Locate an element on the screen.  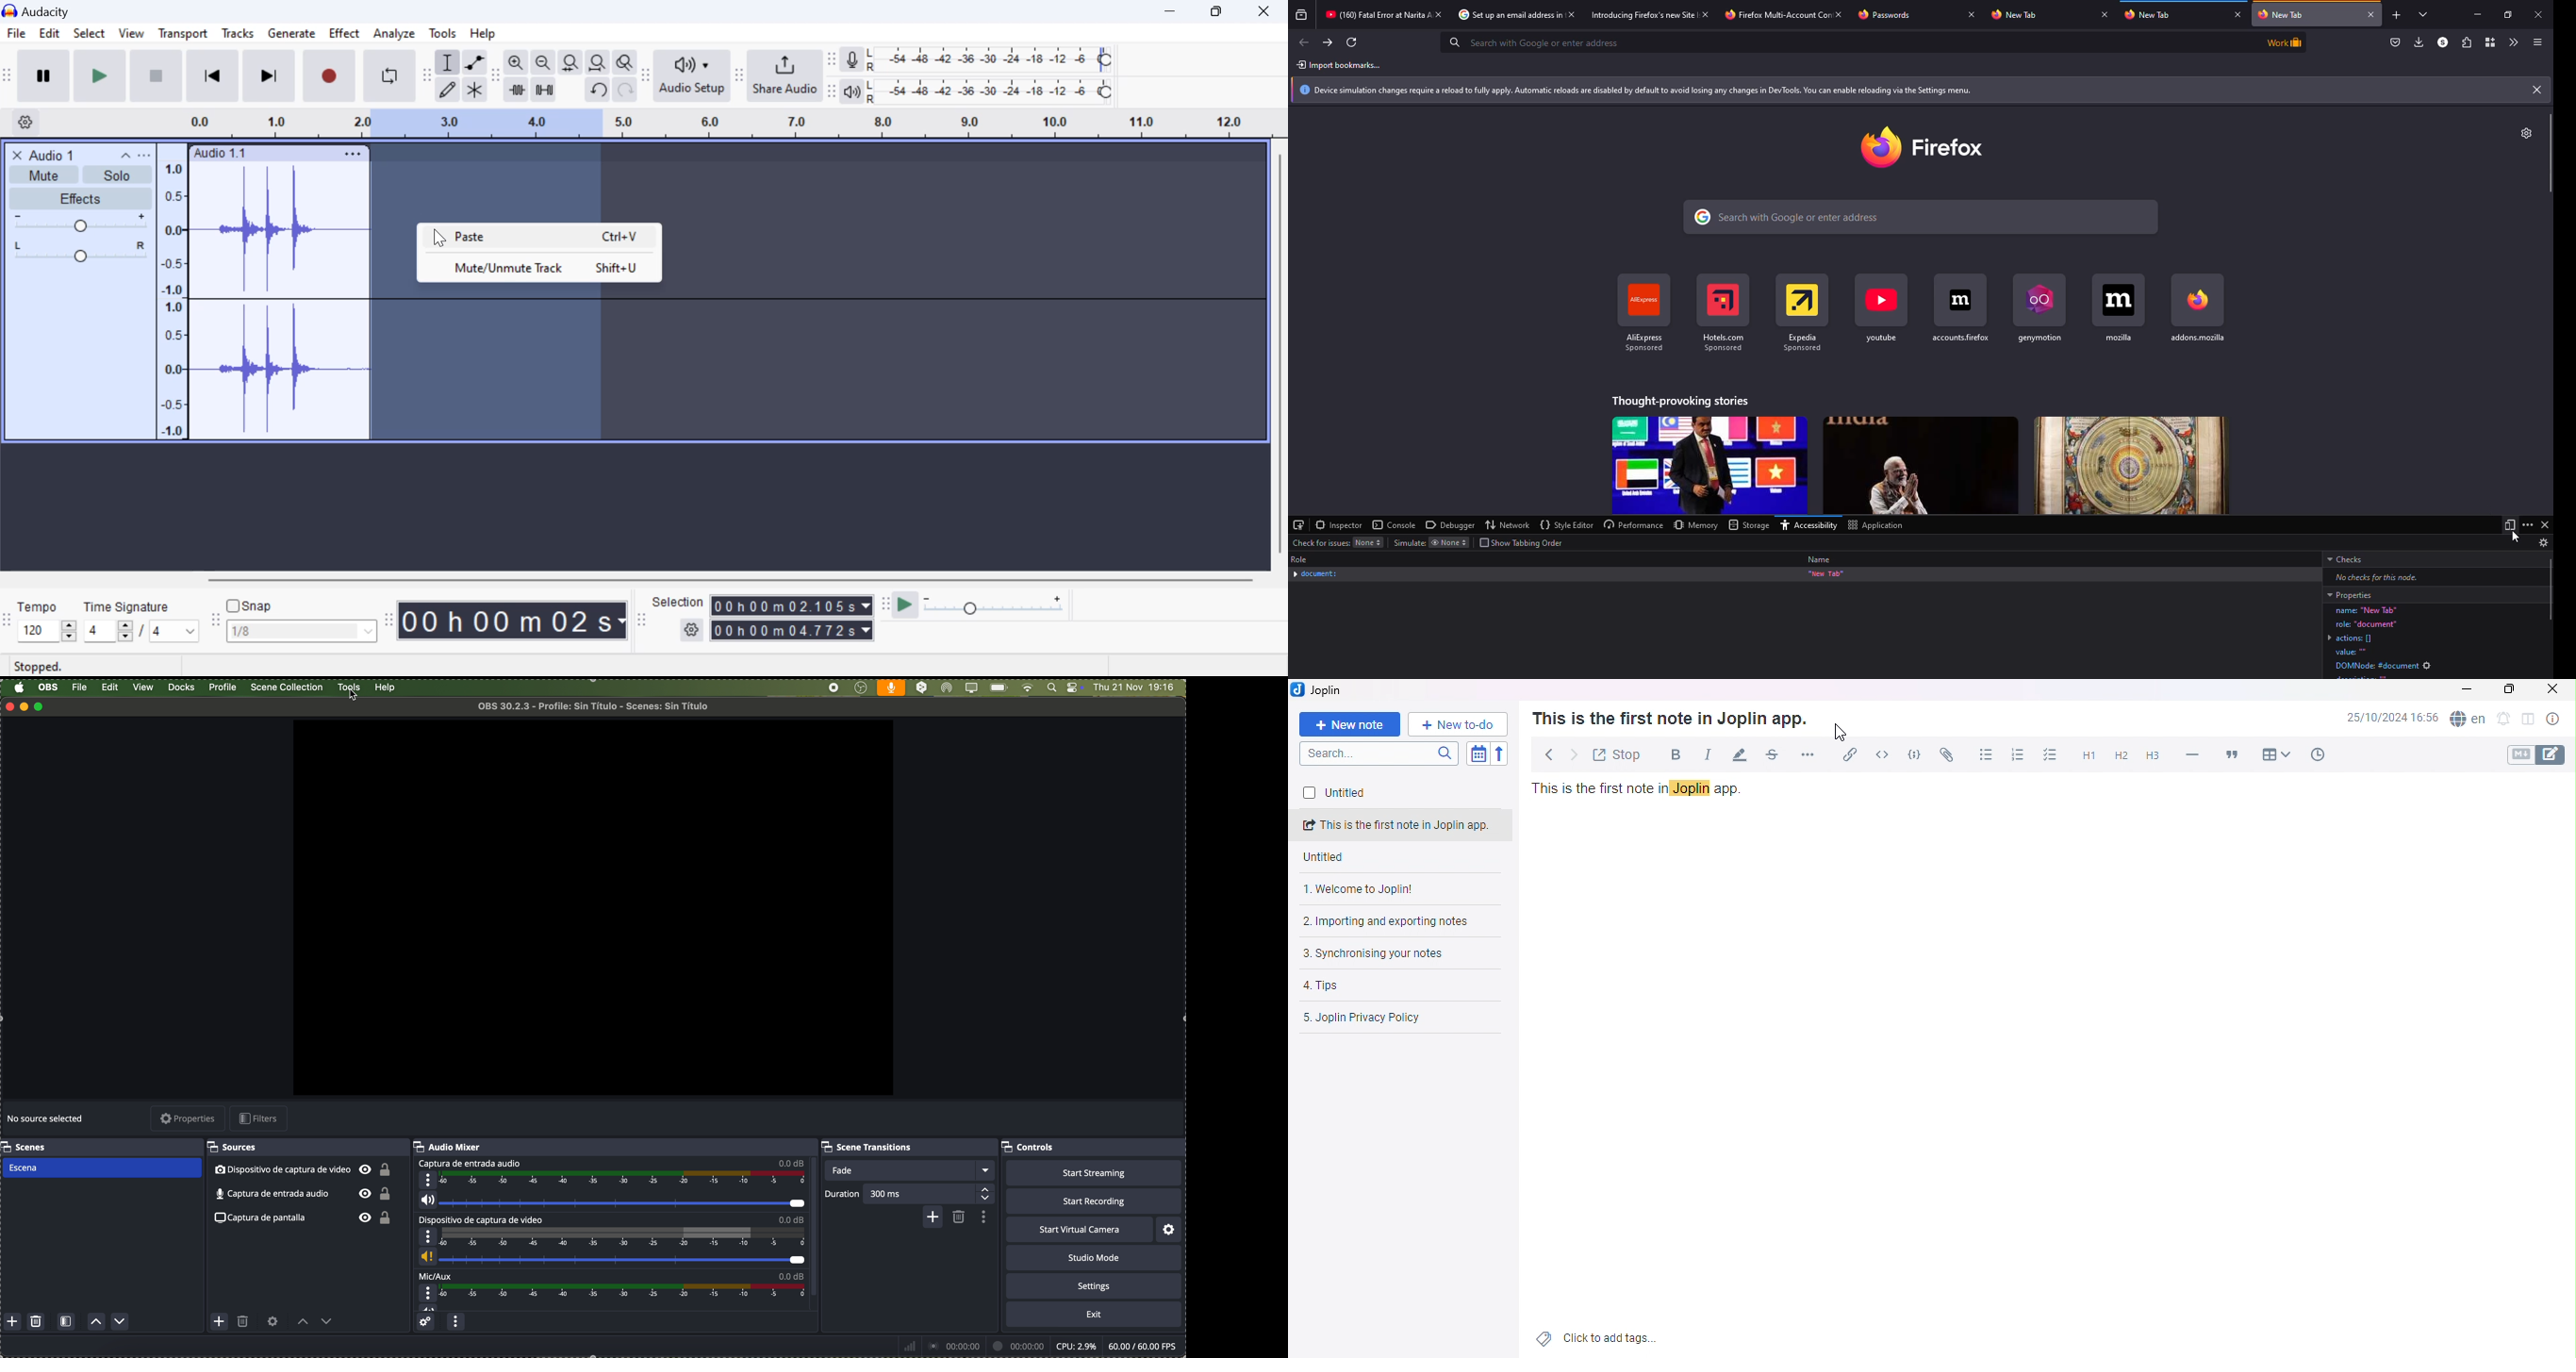
Notification is located at coordinates (1908, 90).